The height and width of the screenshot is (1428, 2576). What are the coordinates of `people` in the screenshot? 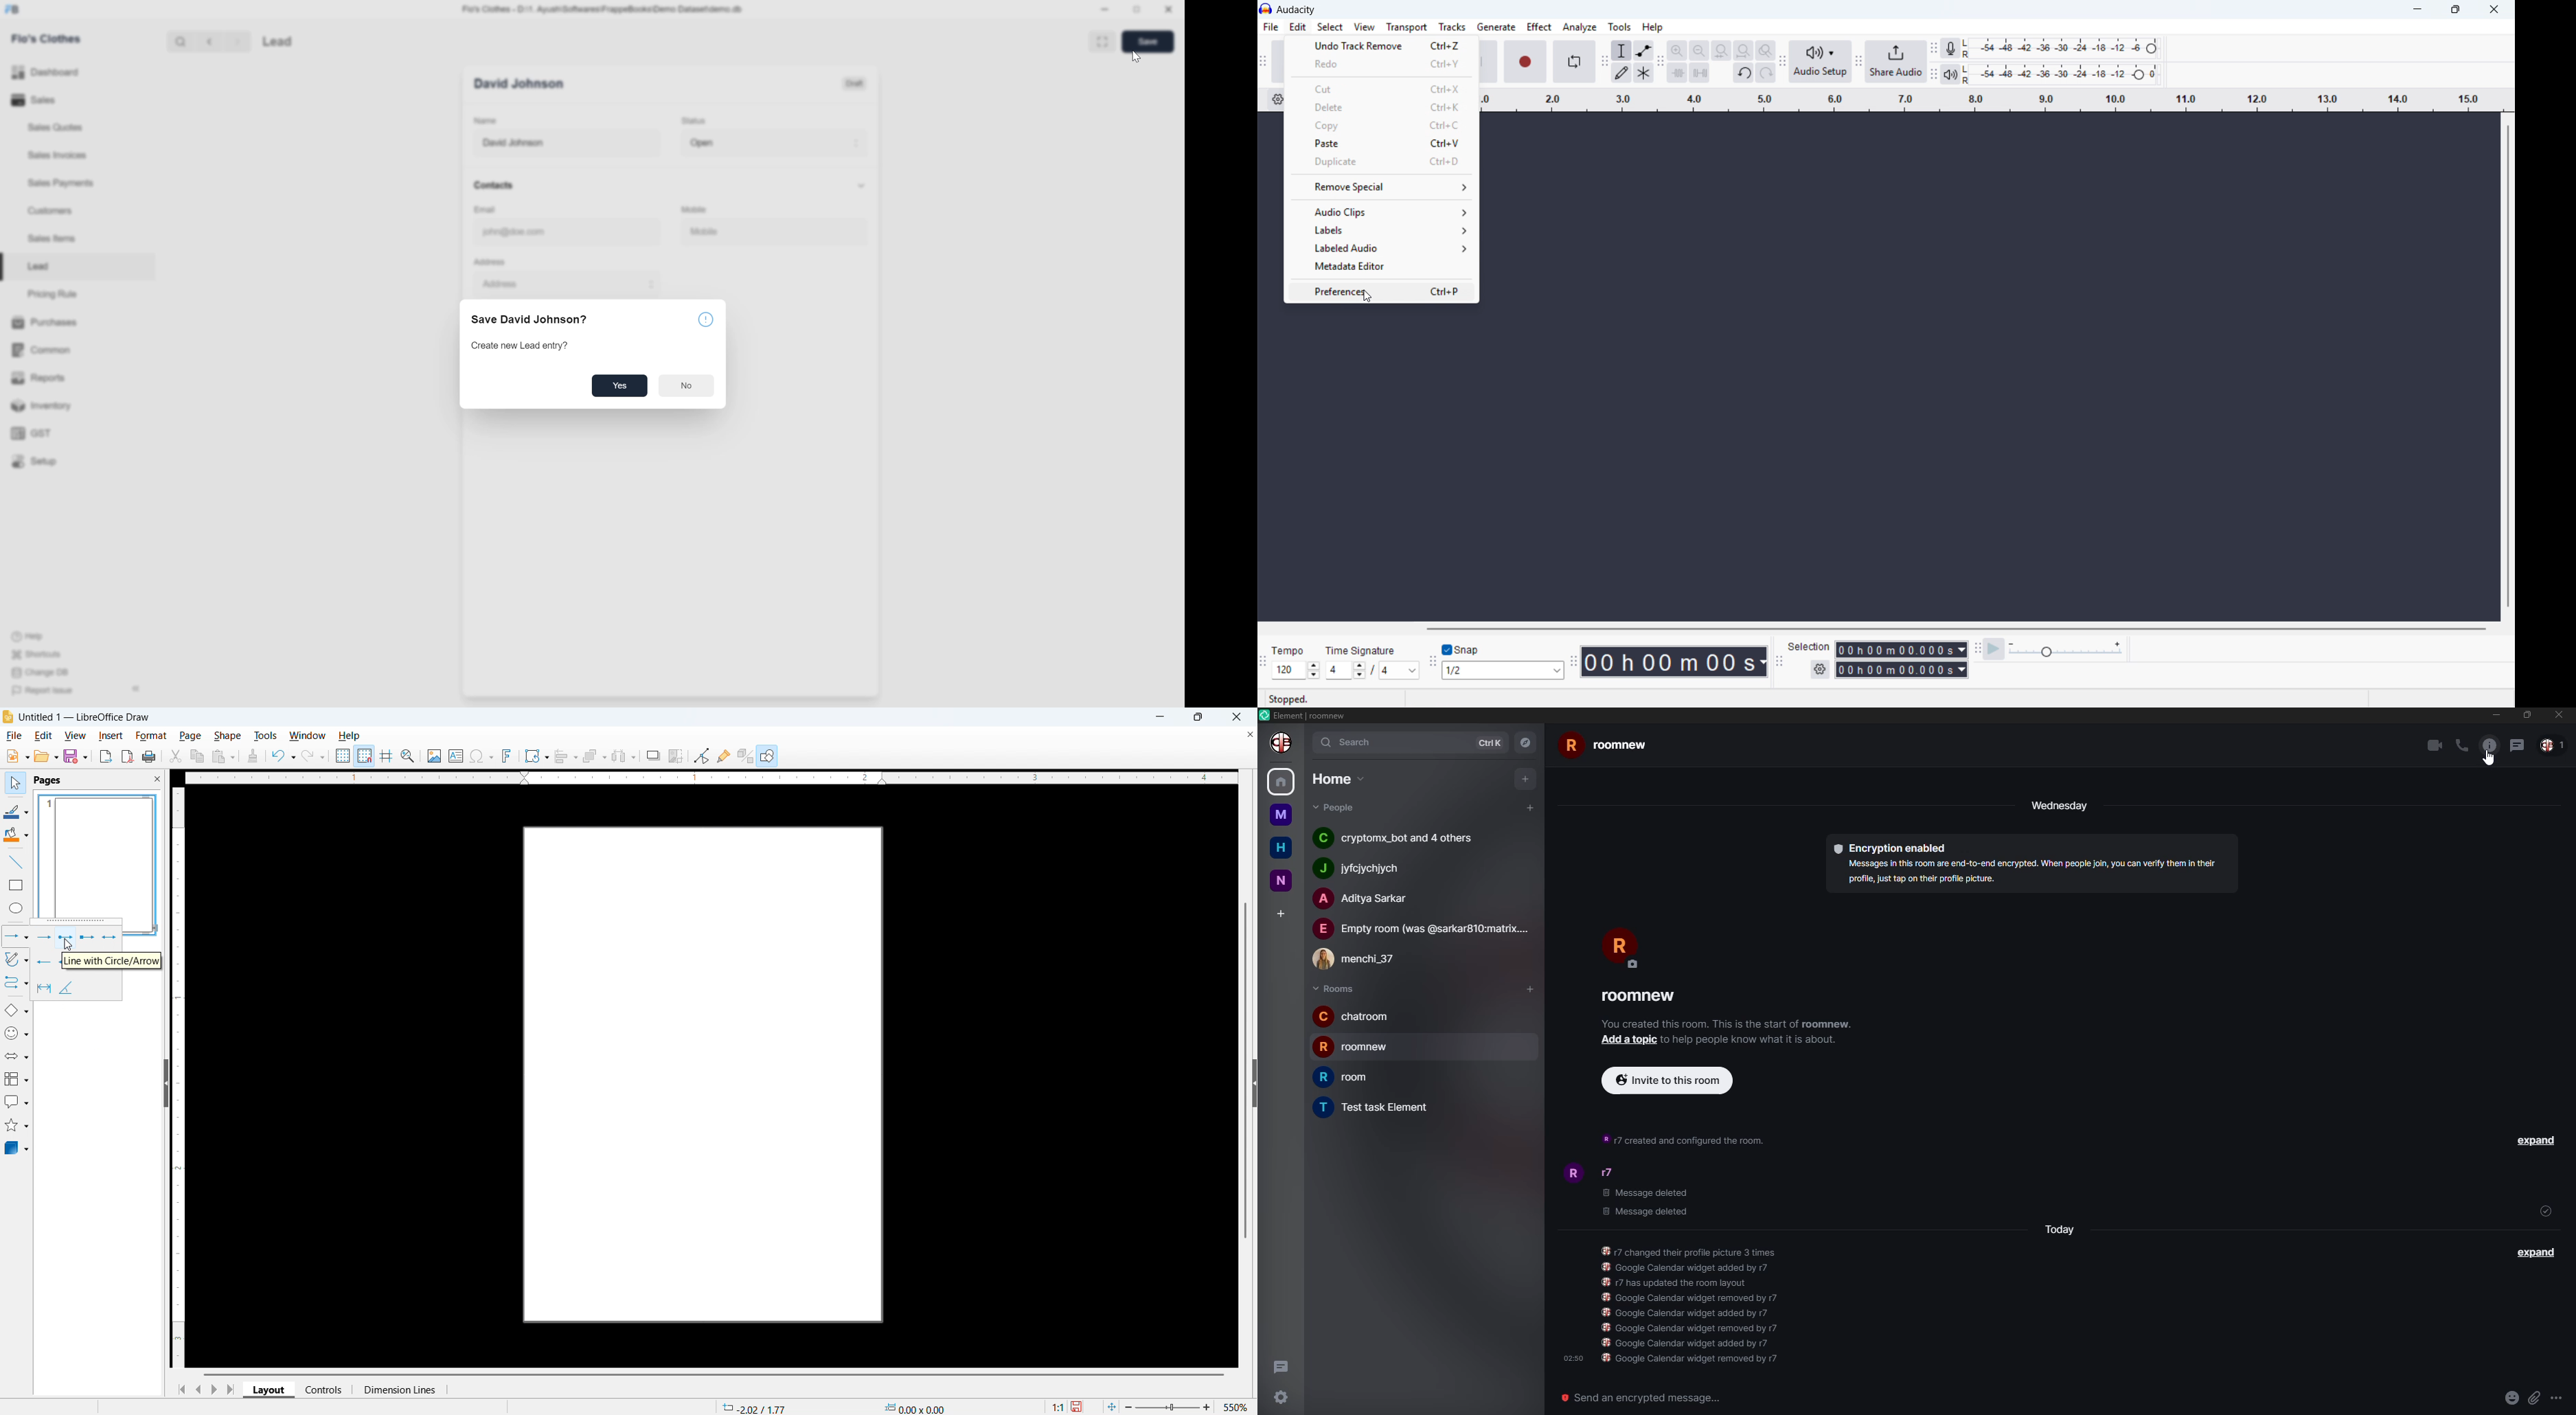 It's located at (2553, 745).